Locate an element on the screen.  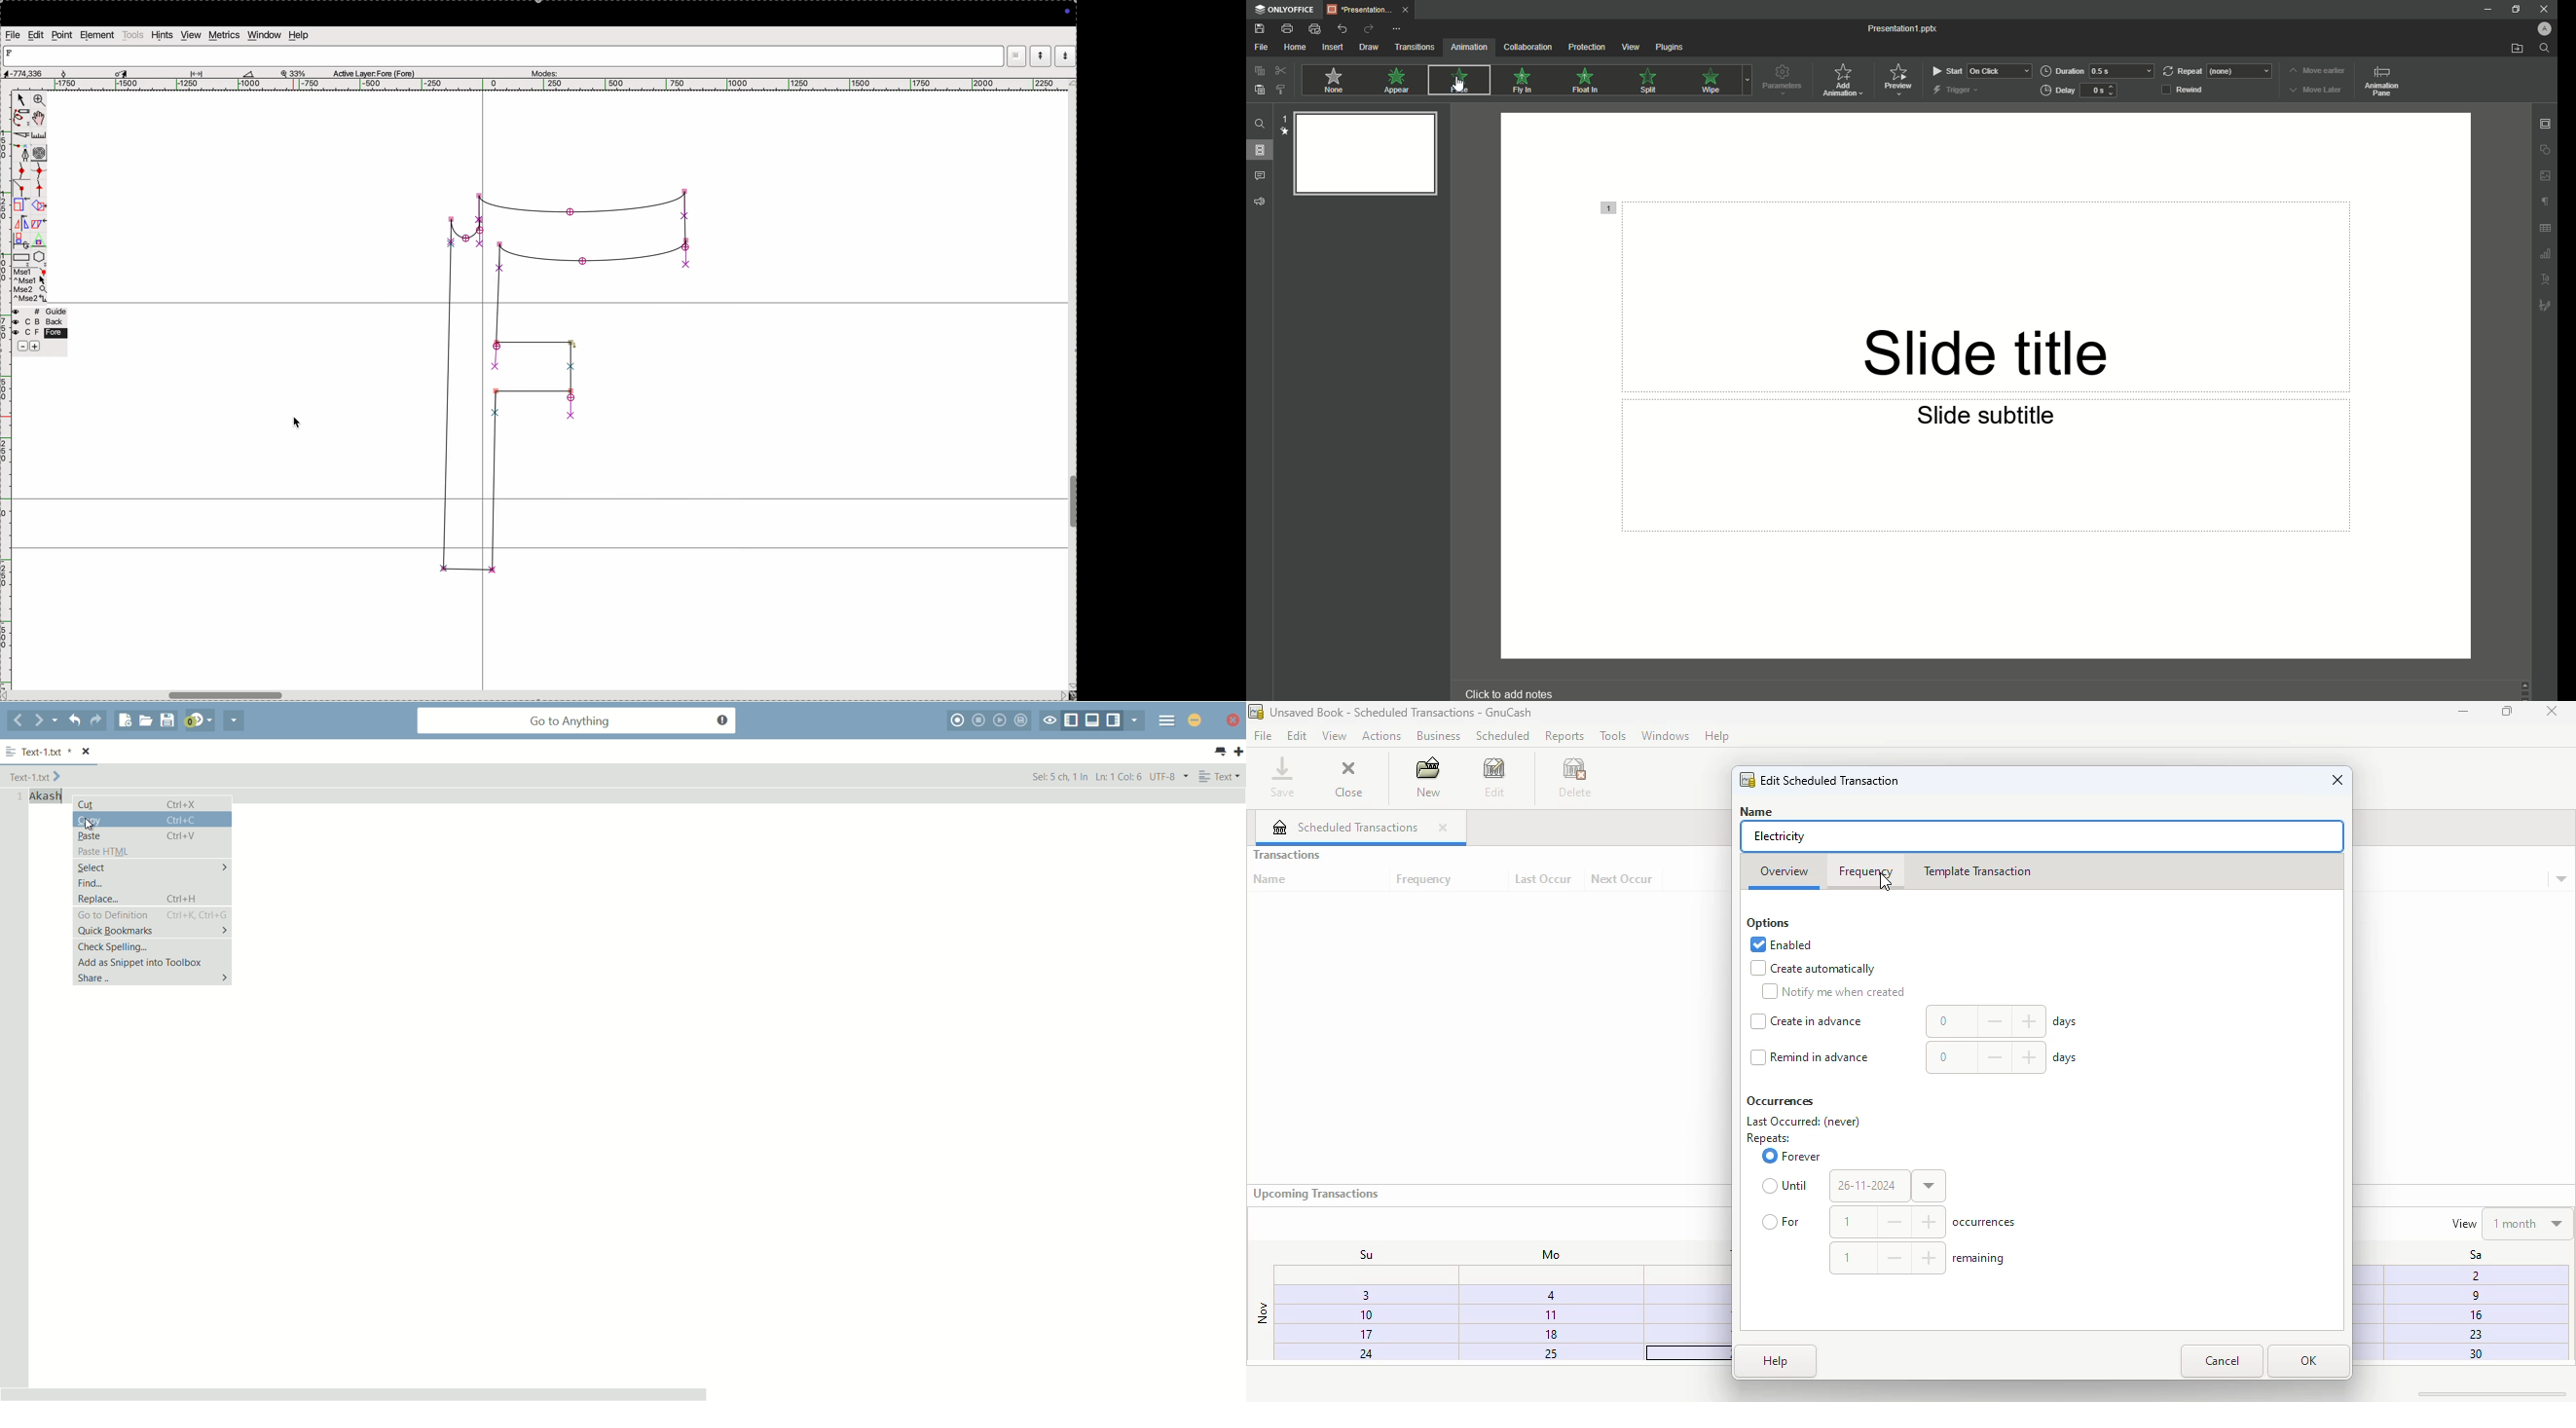
rectangle is located at coordinates (21, 259).